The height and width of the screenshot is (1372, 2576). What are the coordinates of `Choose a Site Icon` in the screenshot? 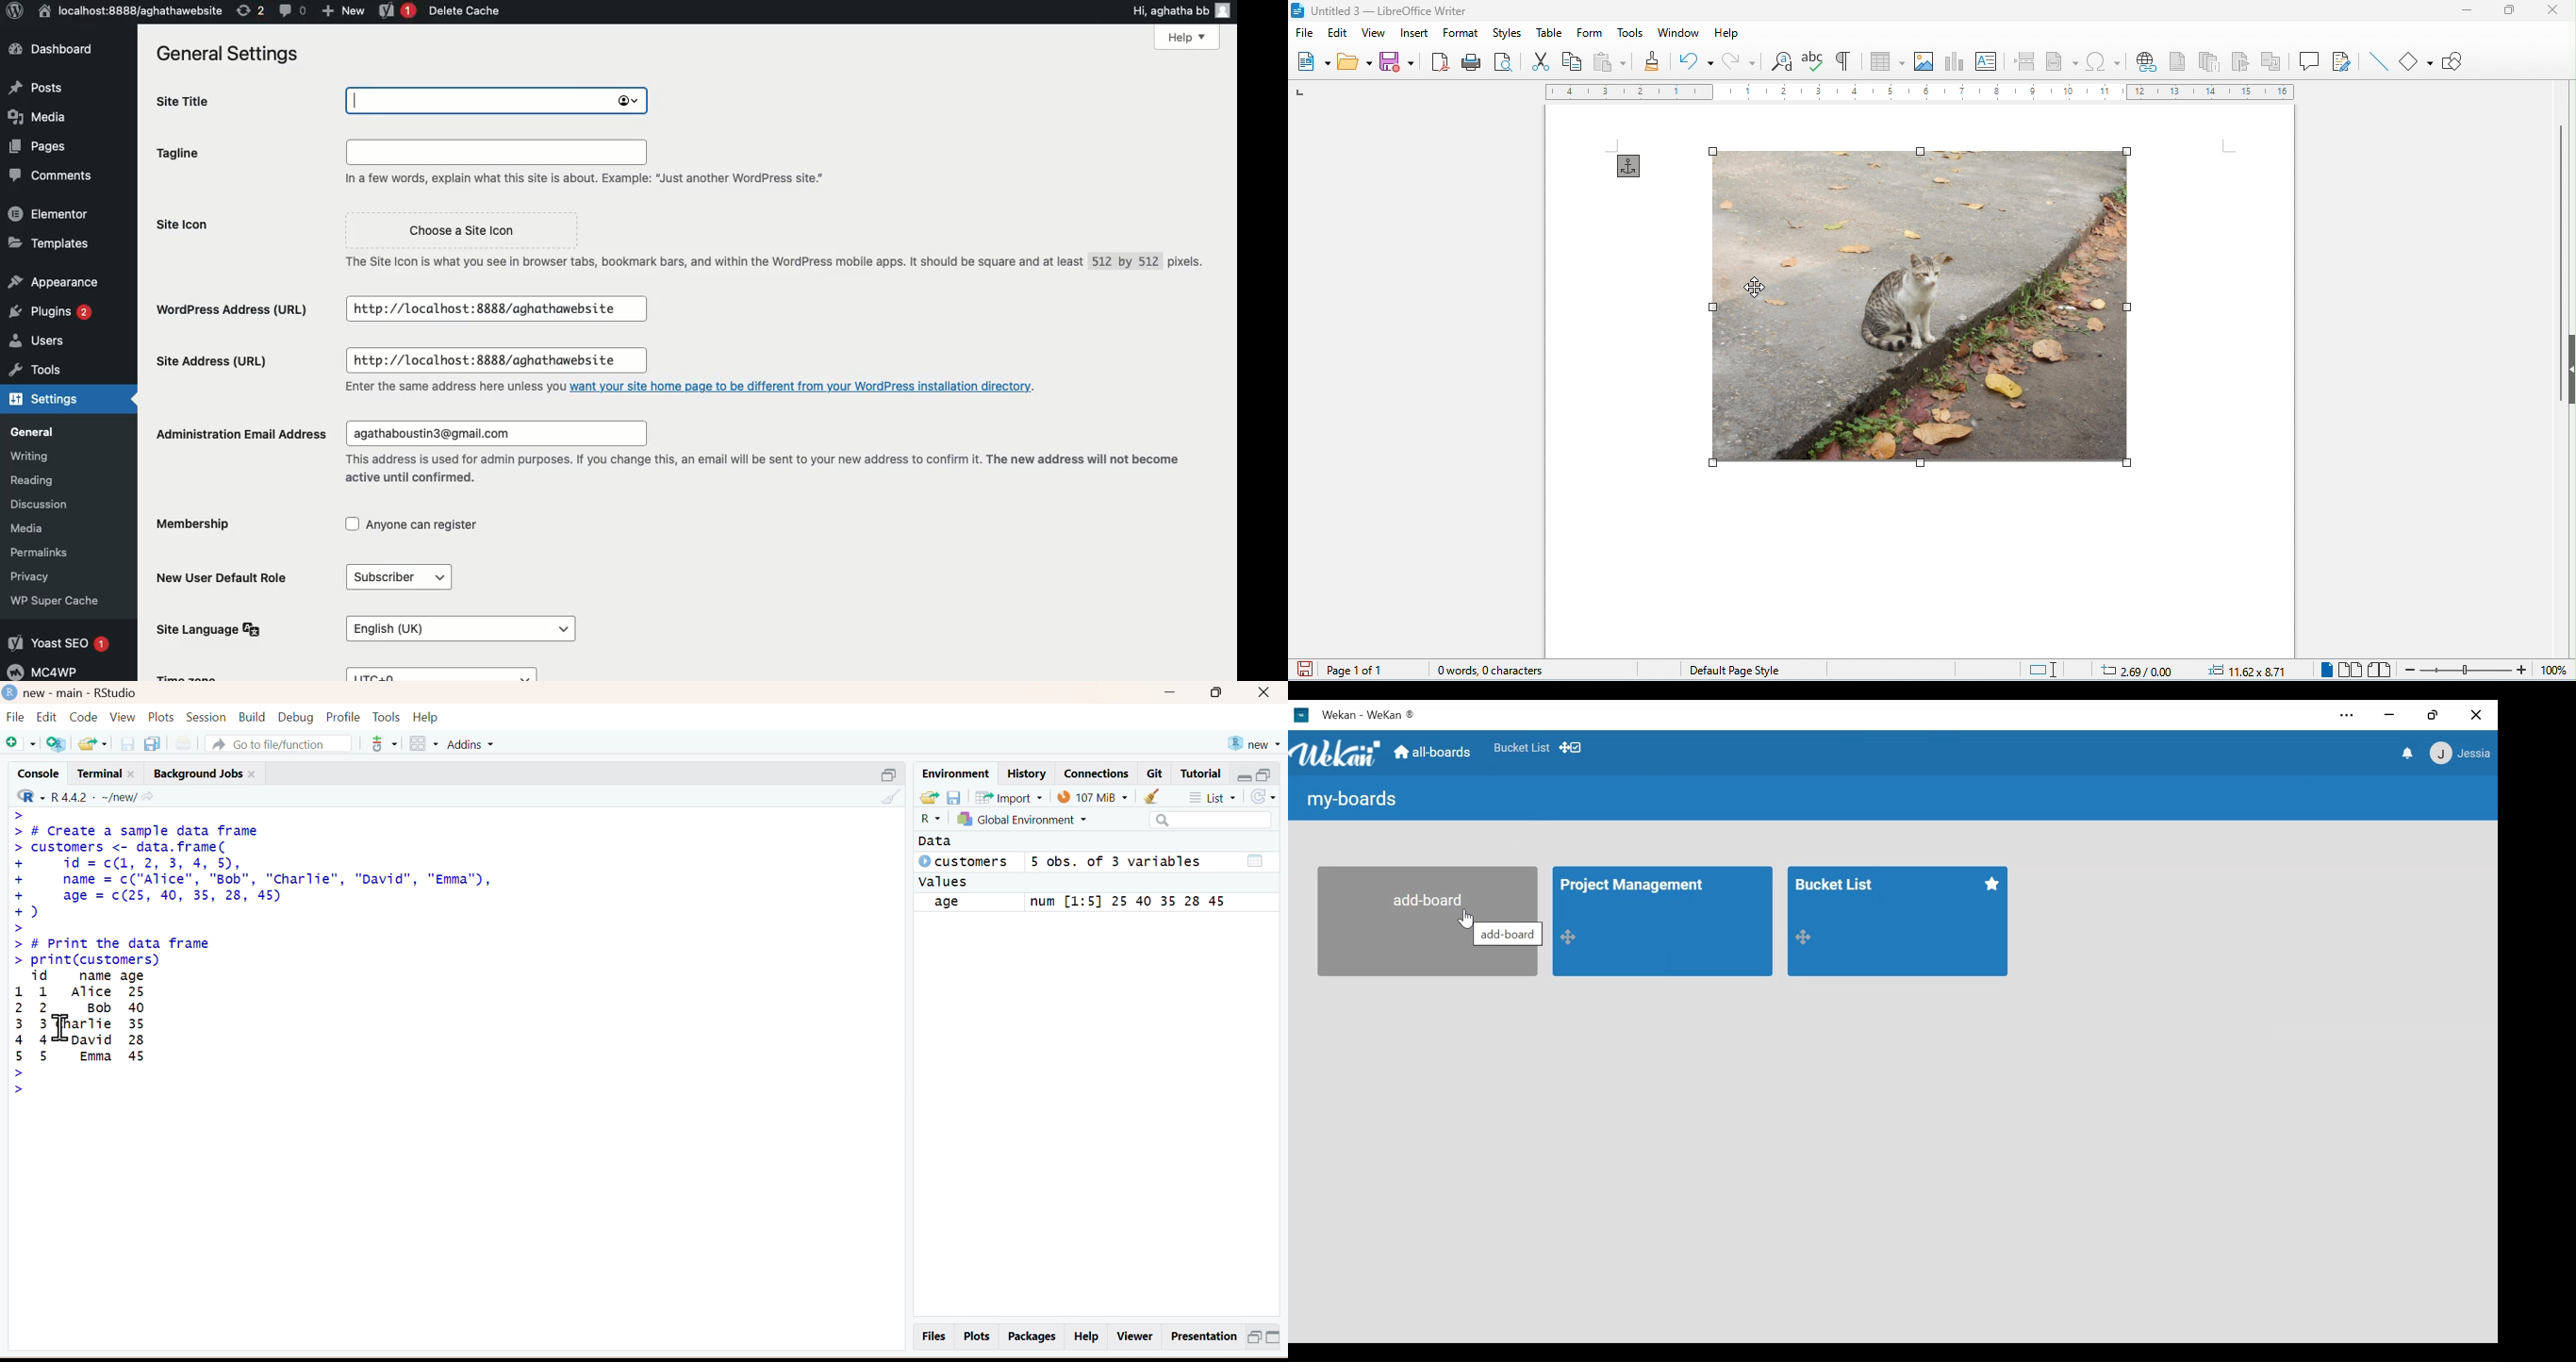 It's located at (462, 230).